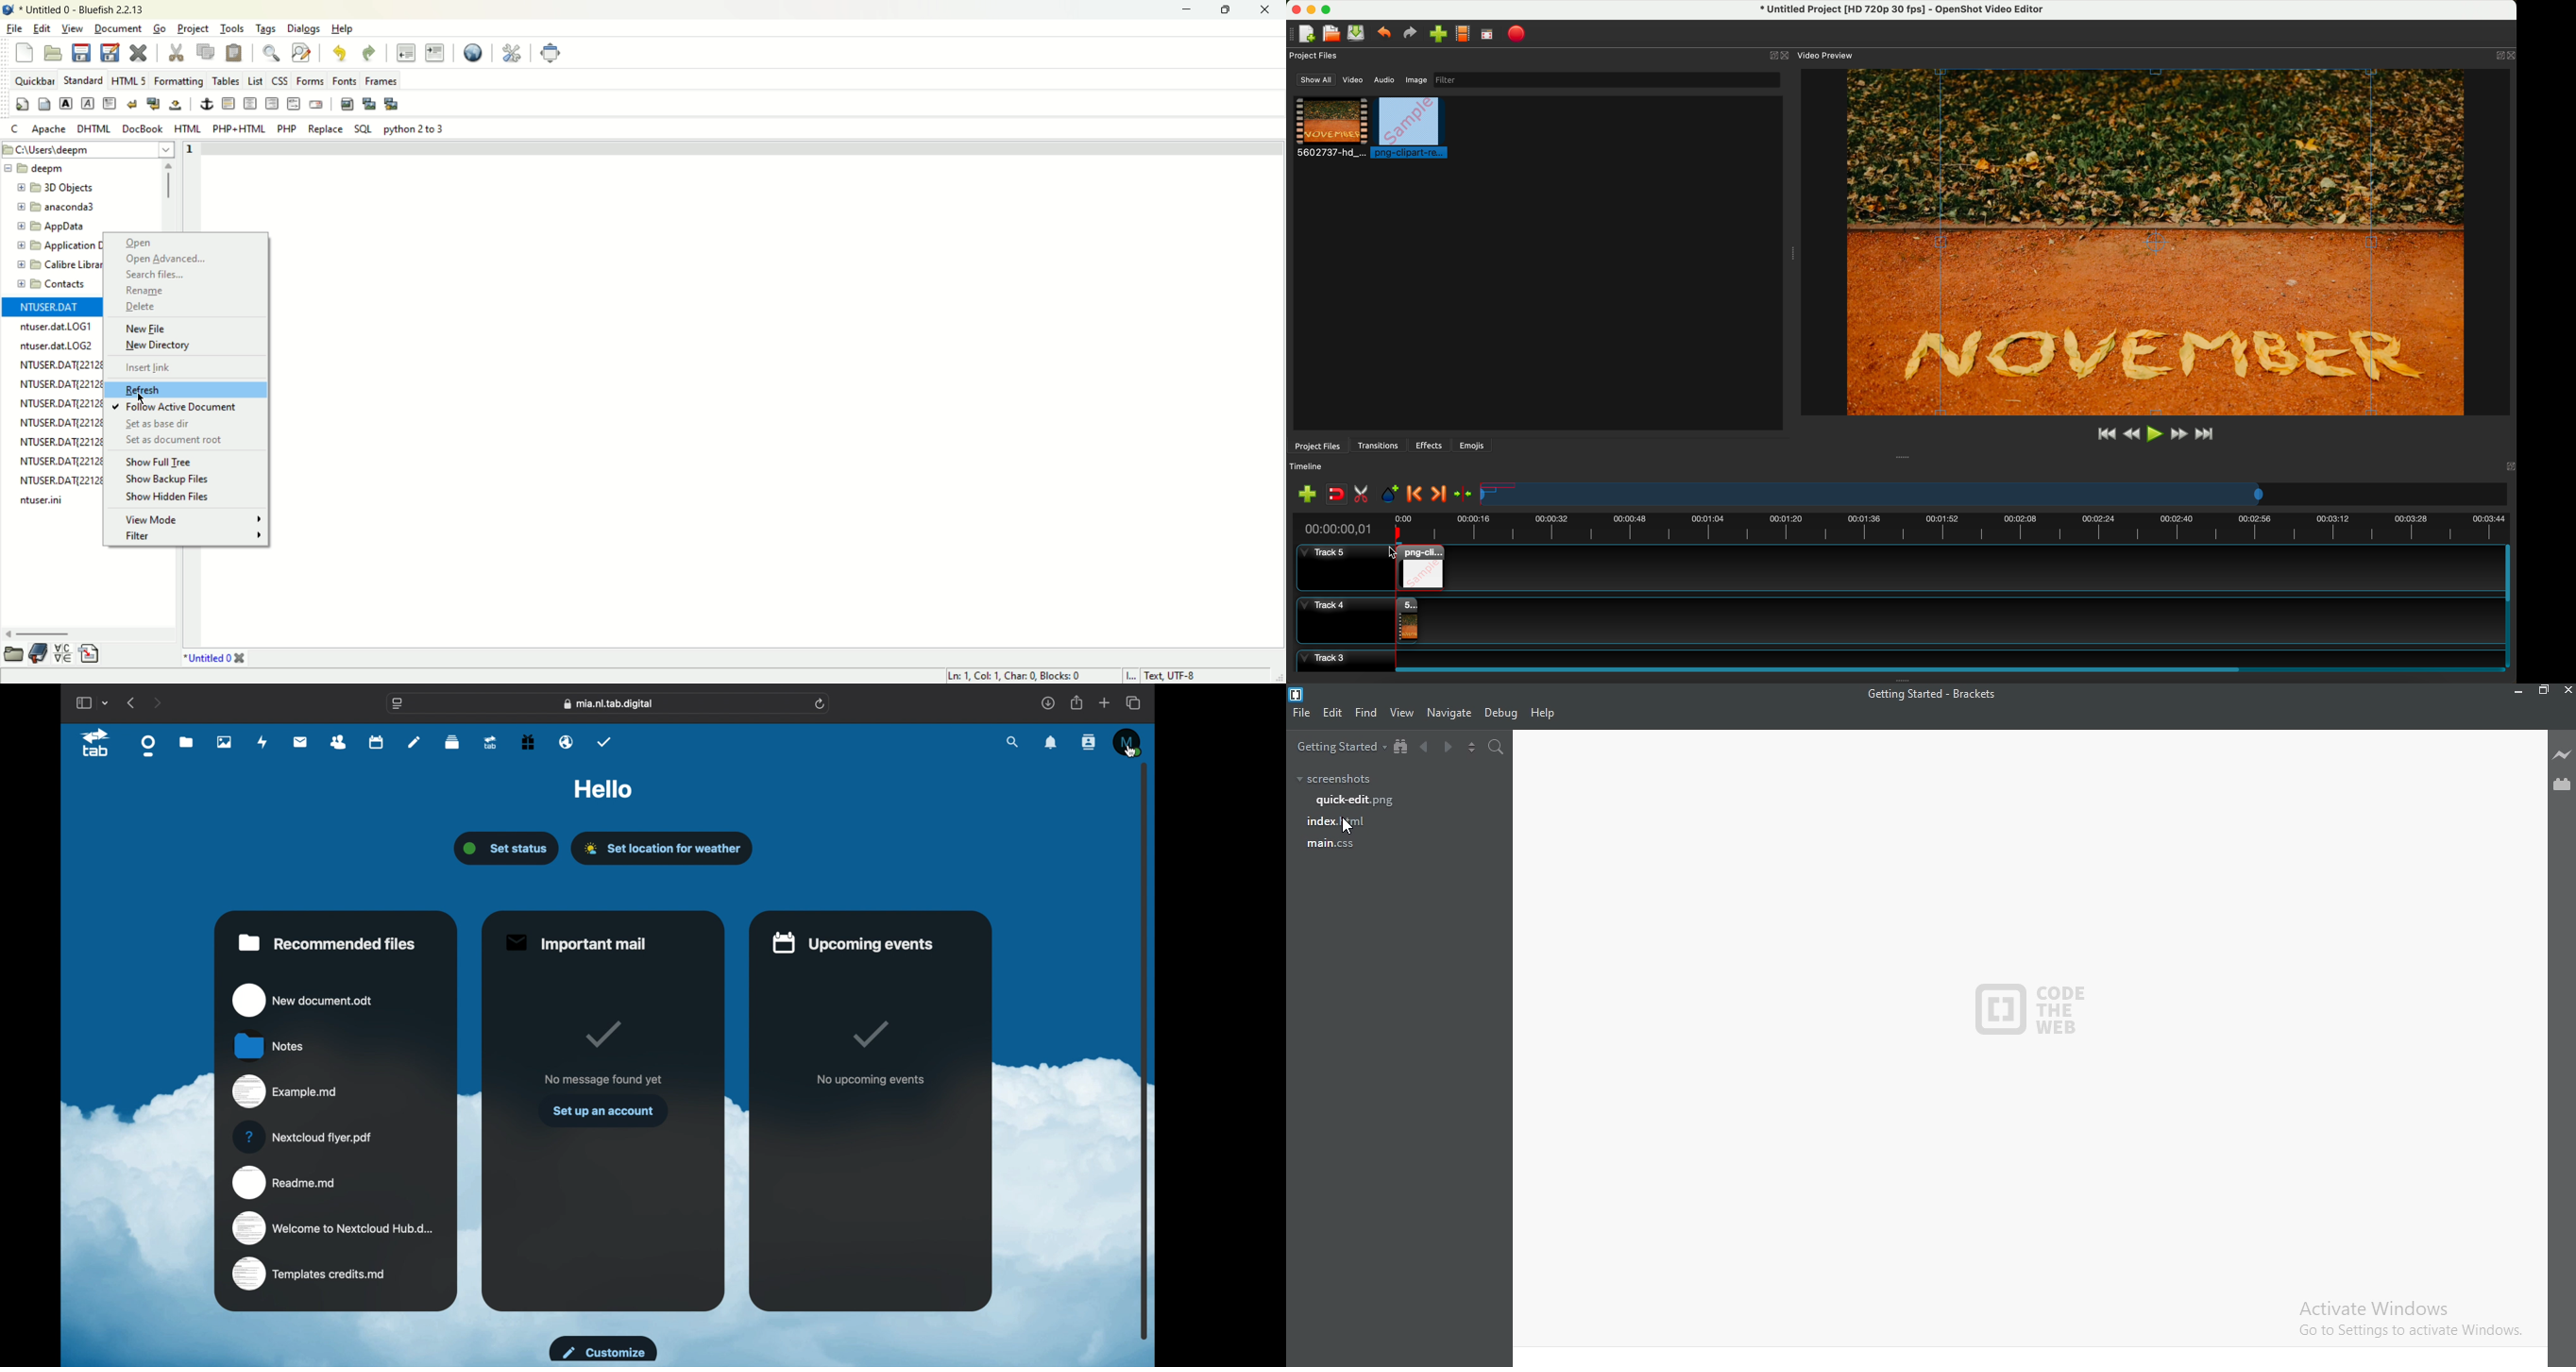 Image resolution: width=2576 pixels, height=1372 pixels. What do you see at coordinates (369, 52) in the screenshot?
I see `redo` at bounding box center [369, 52].